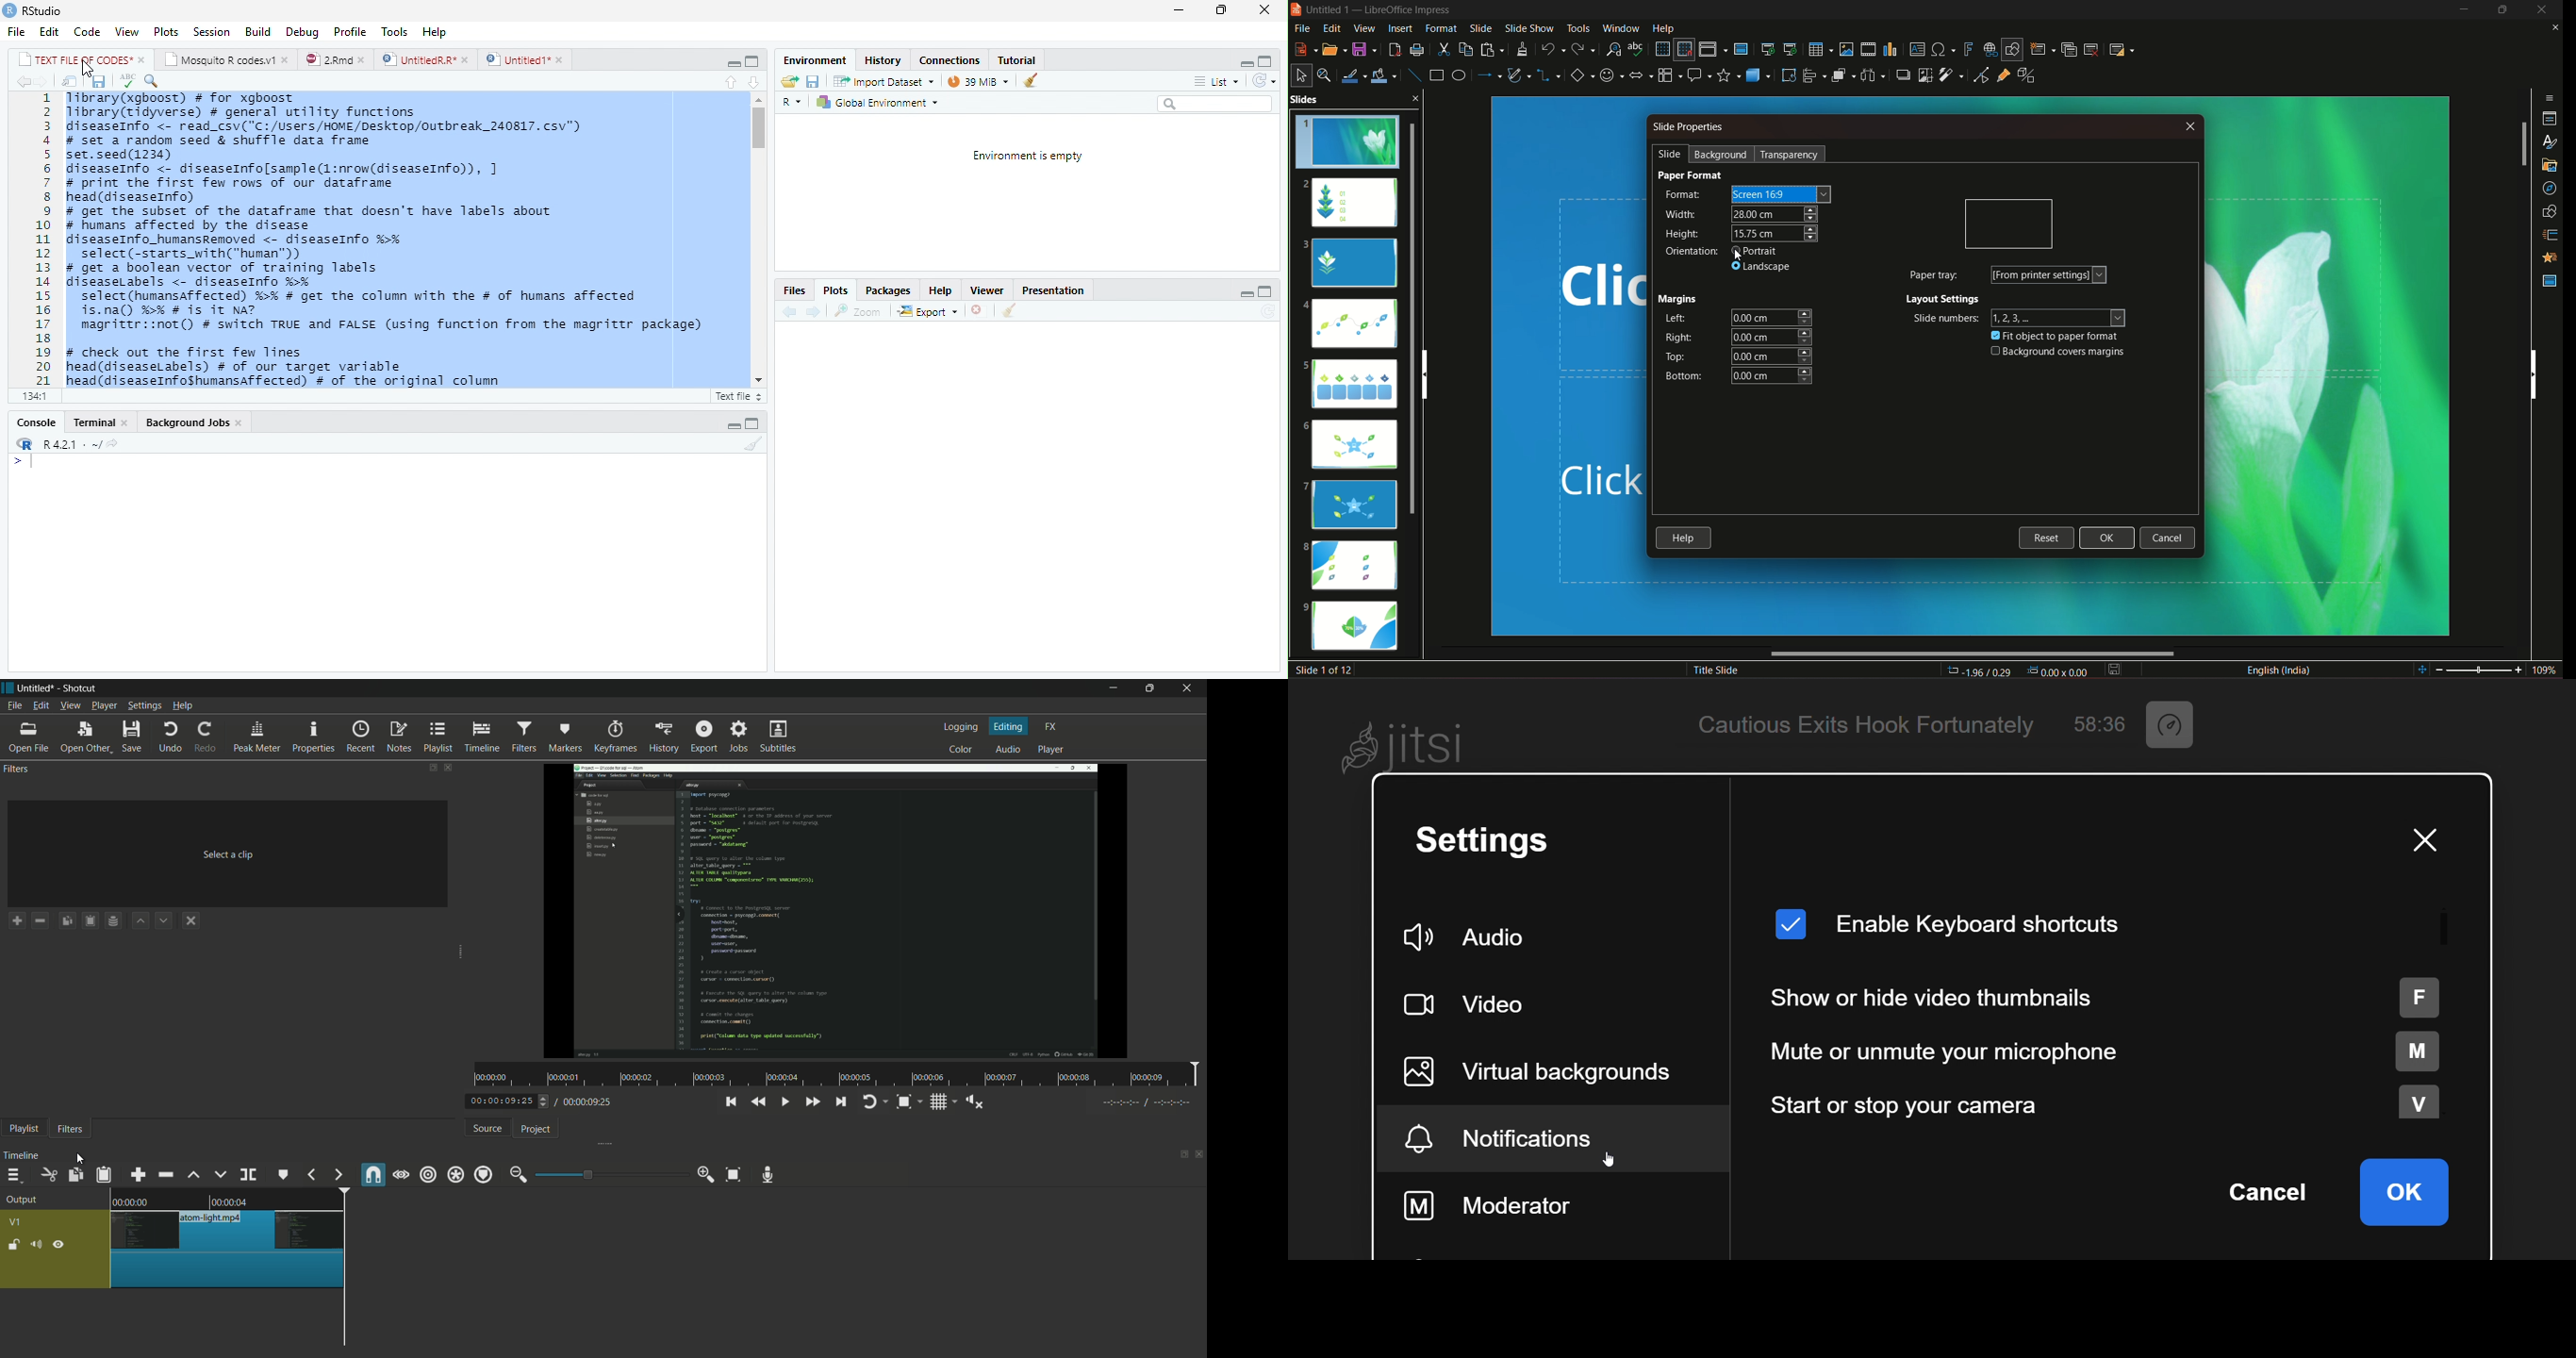 The width and height of the screenshot is (2576, 1372). I want to click on Row Number, so click(37, 240).